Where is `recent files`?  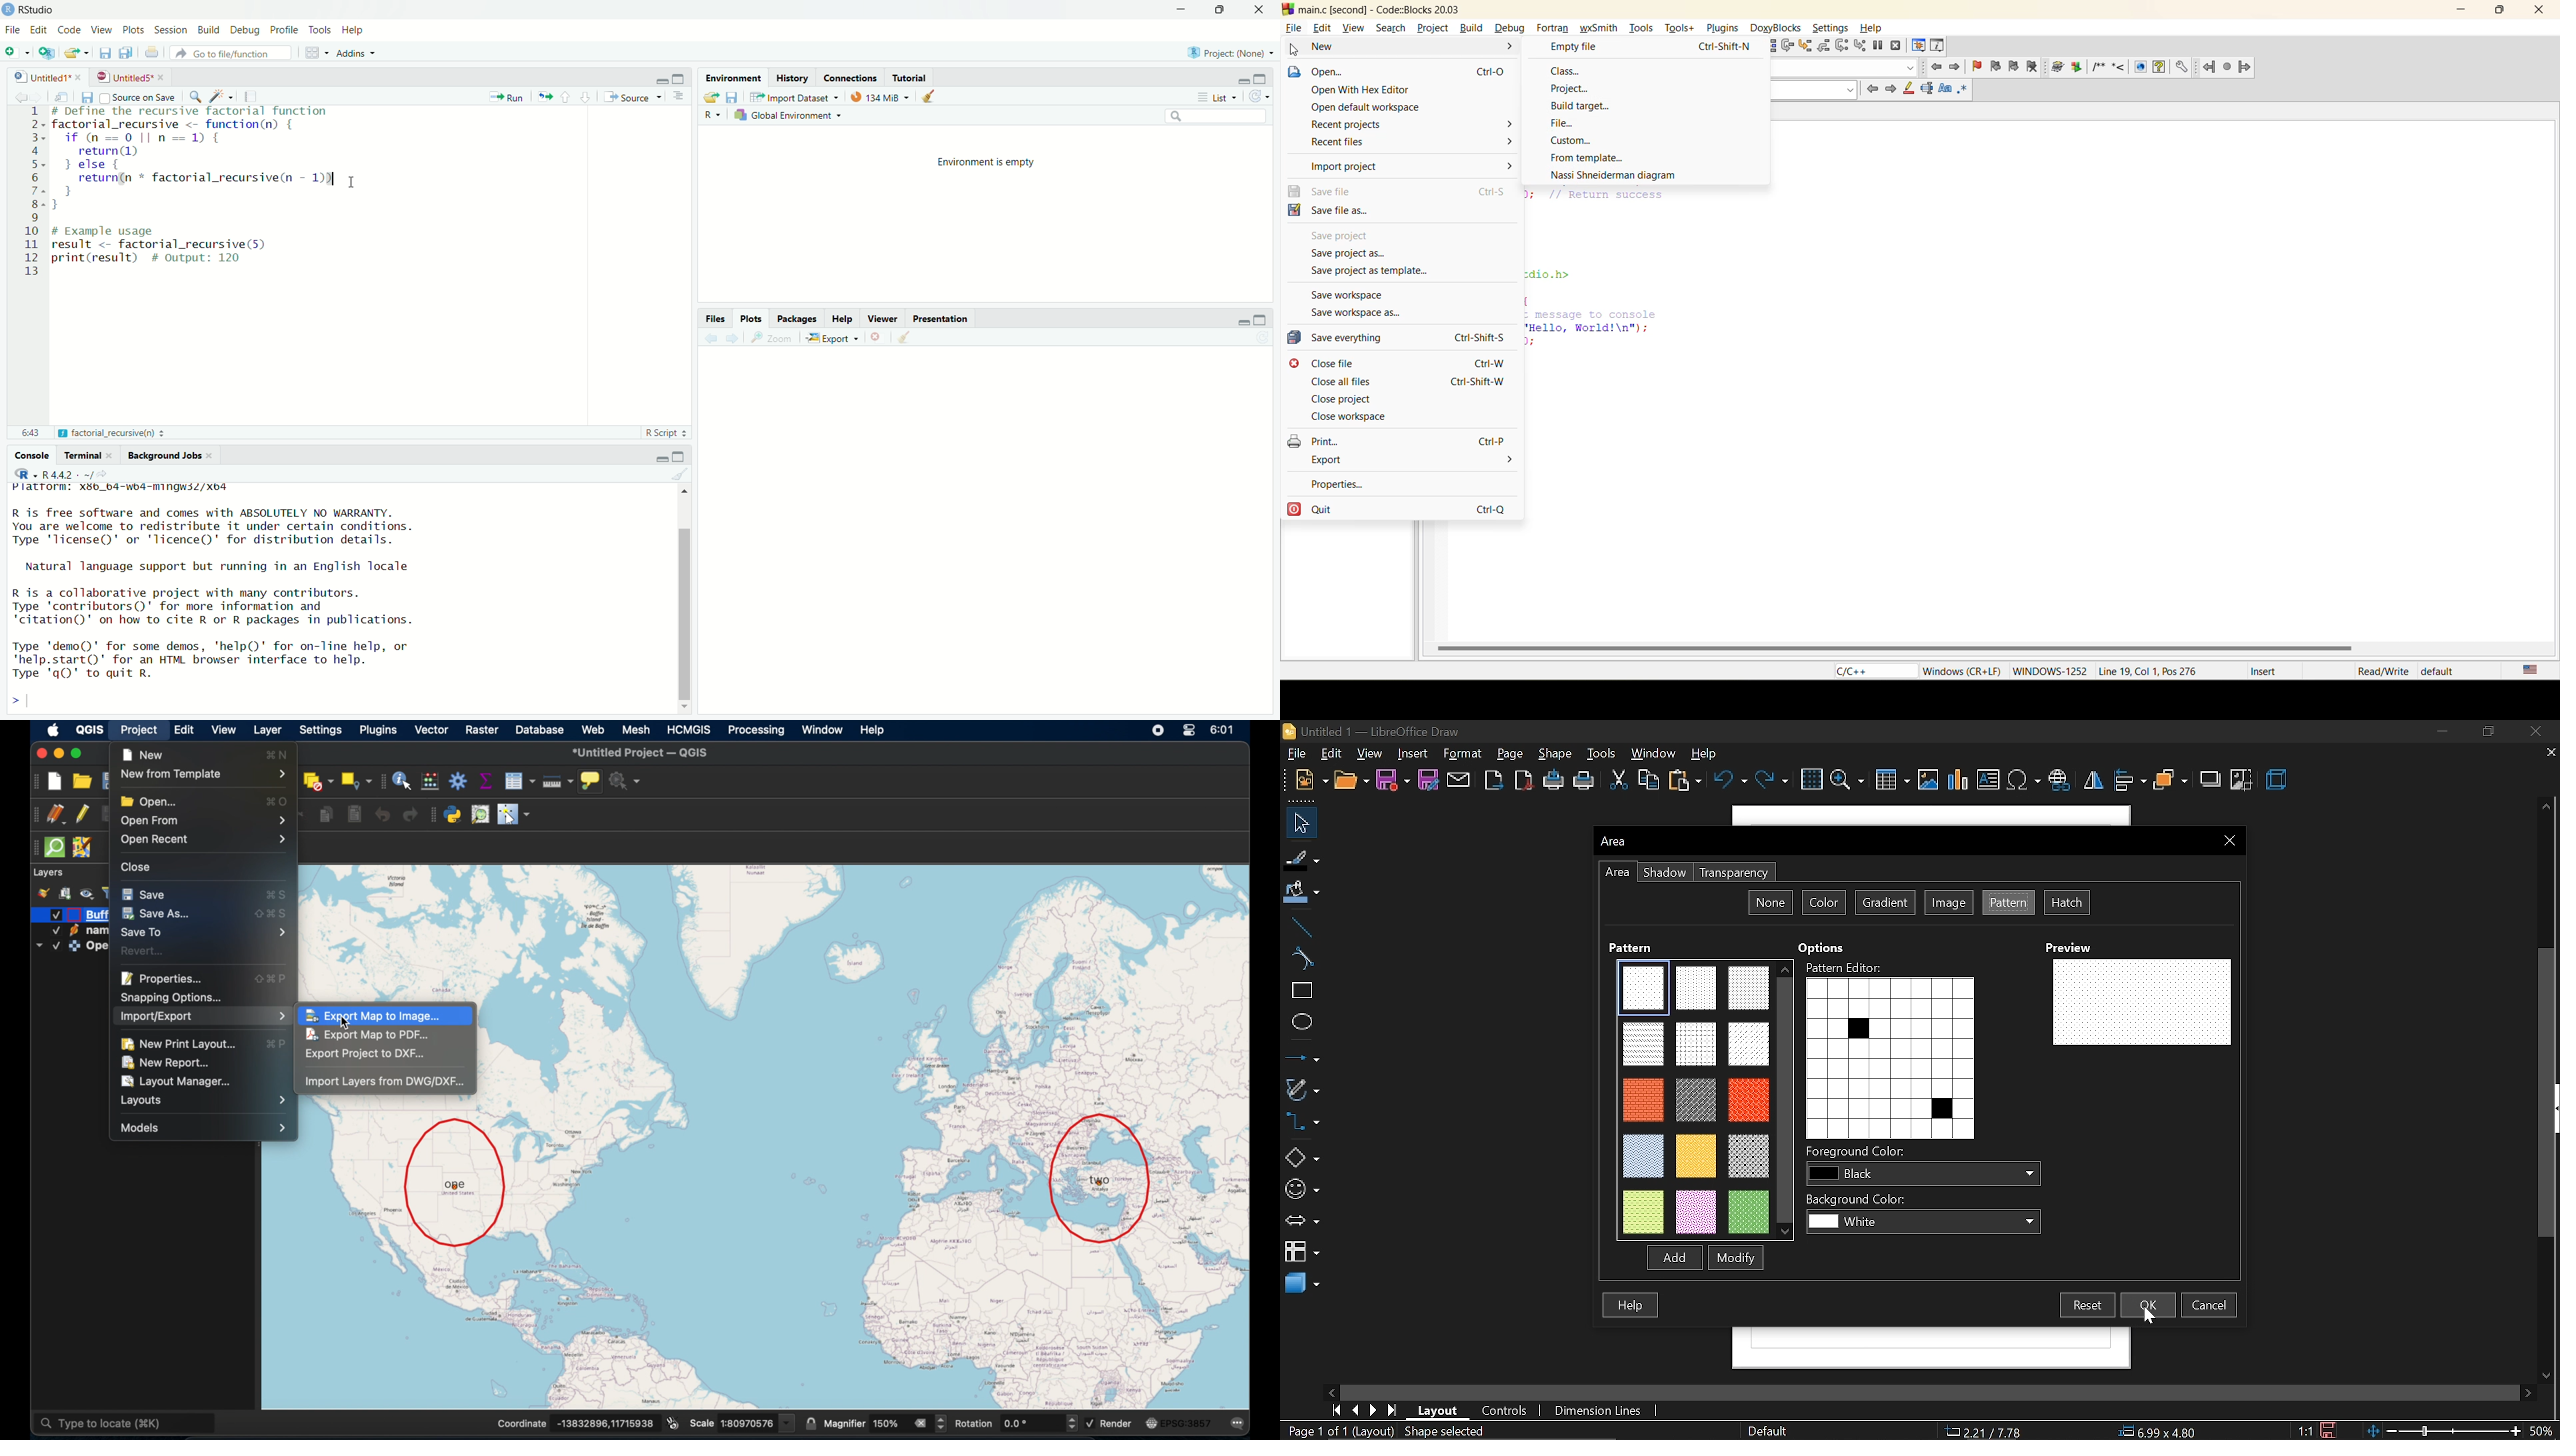
recent files is located at coordinates (1346, 141).